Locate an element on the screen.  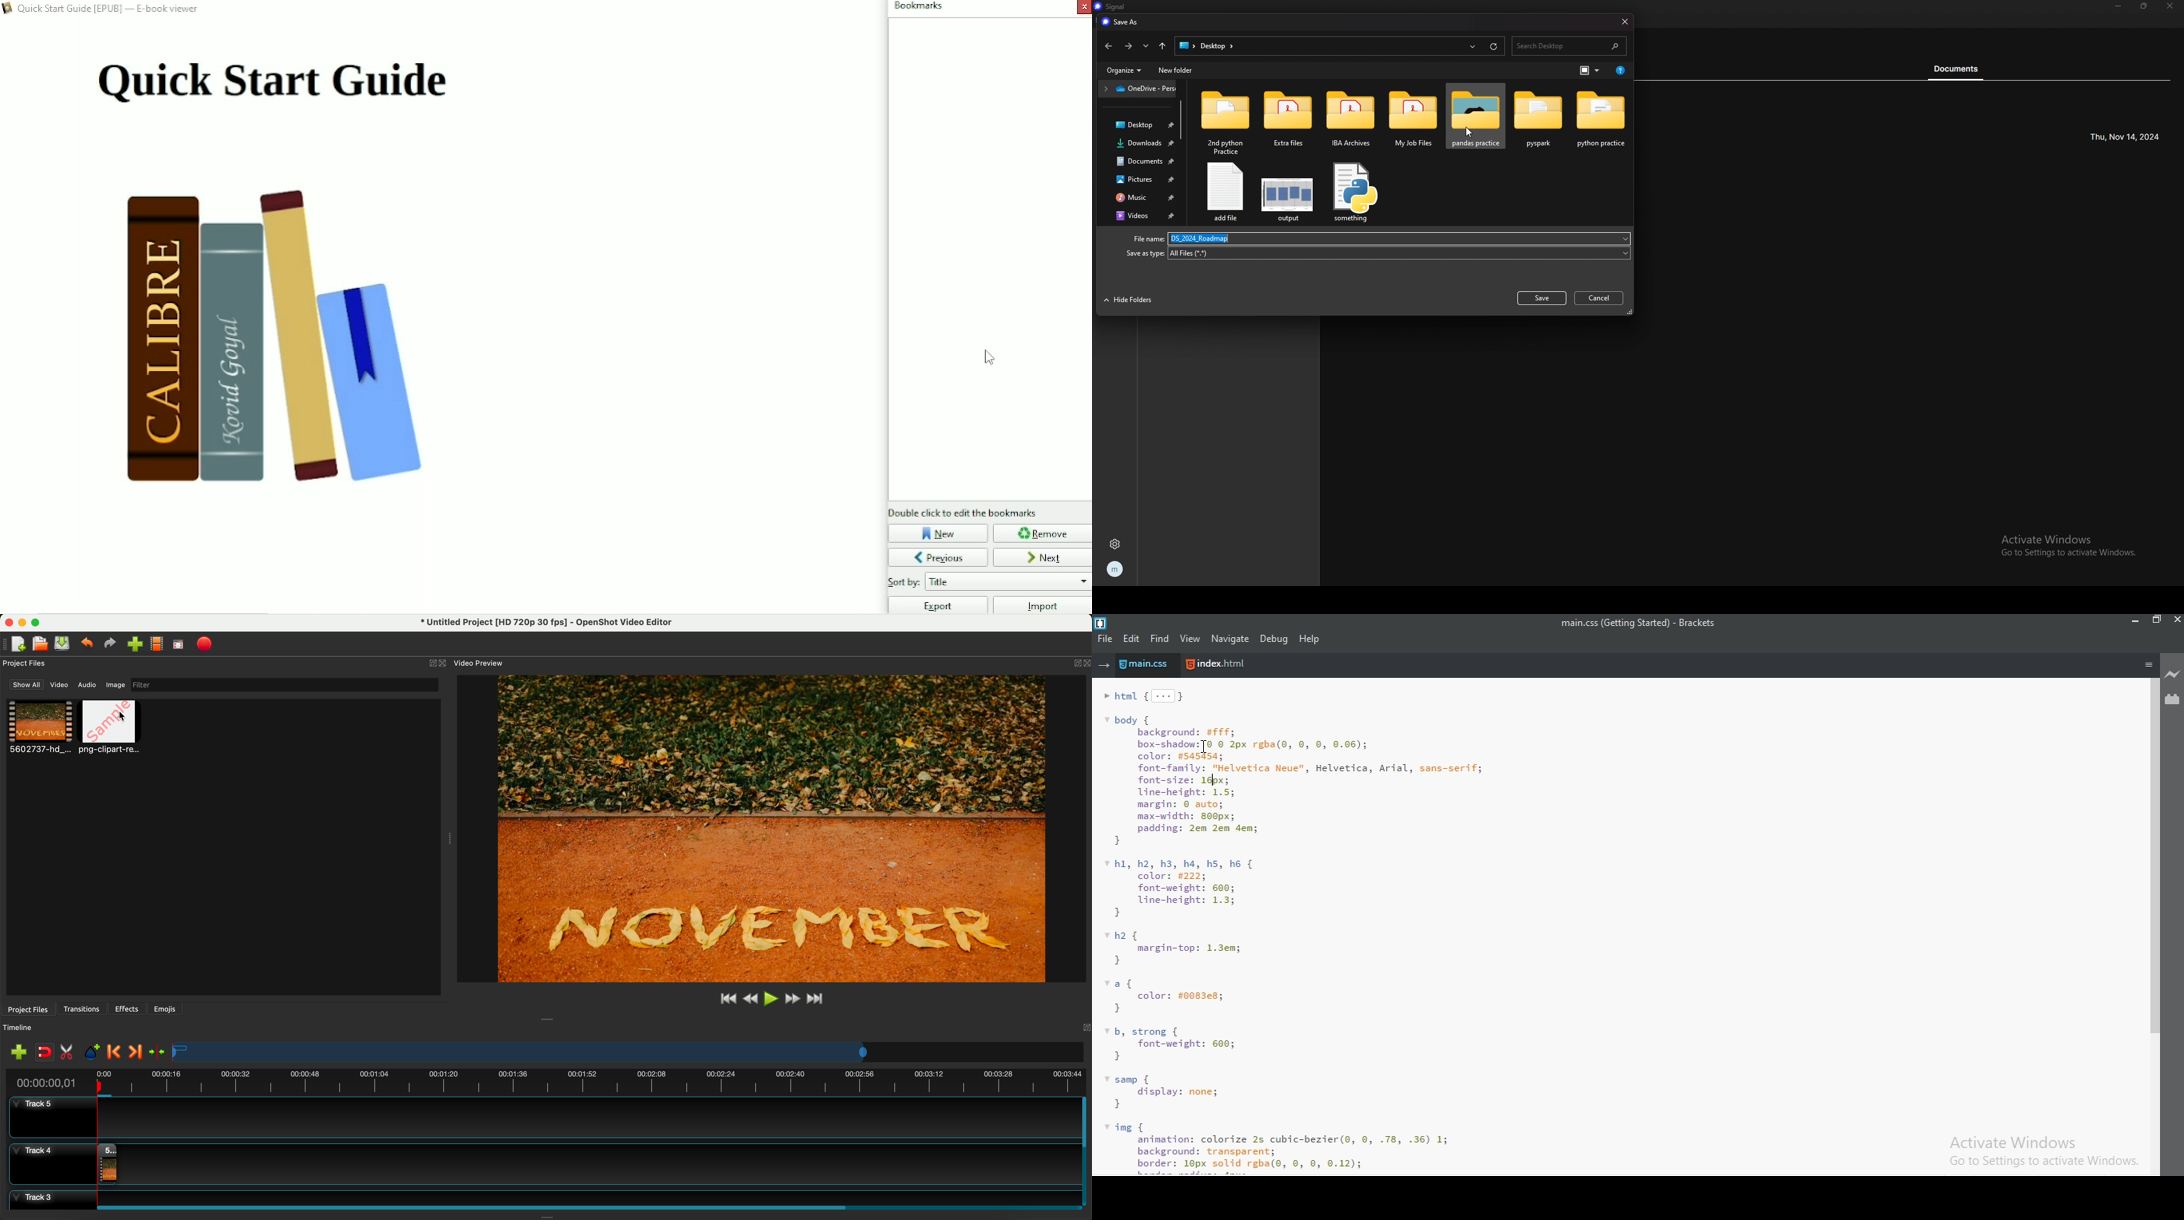
folder is located at coordinates (1474, 118).